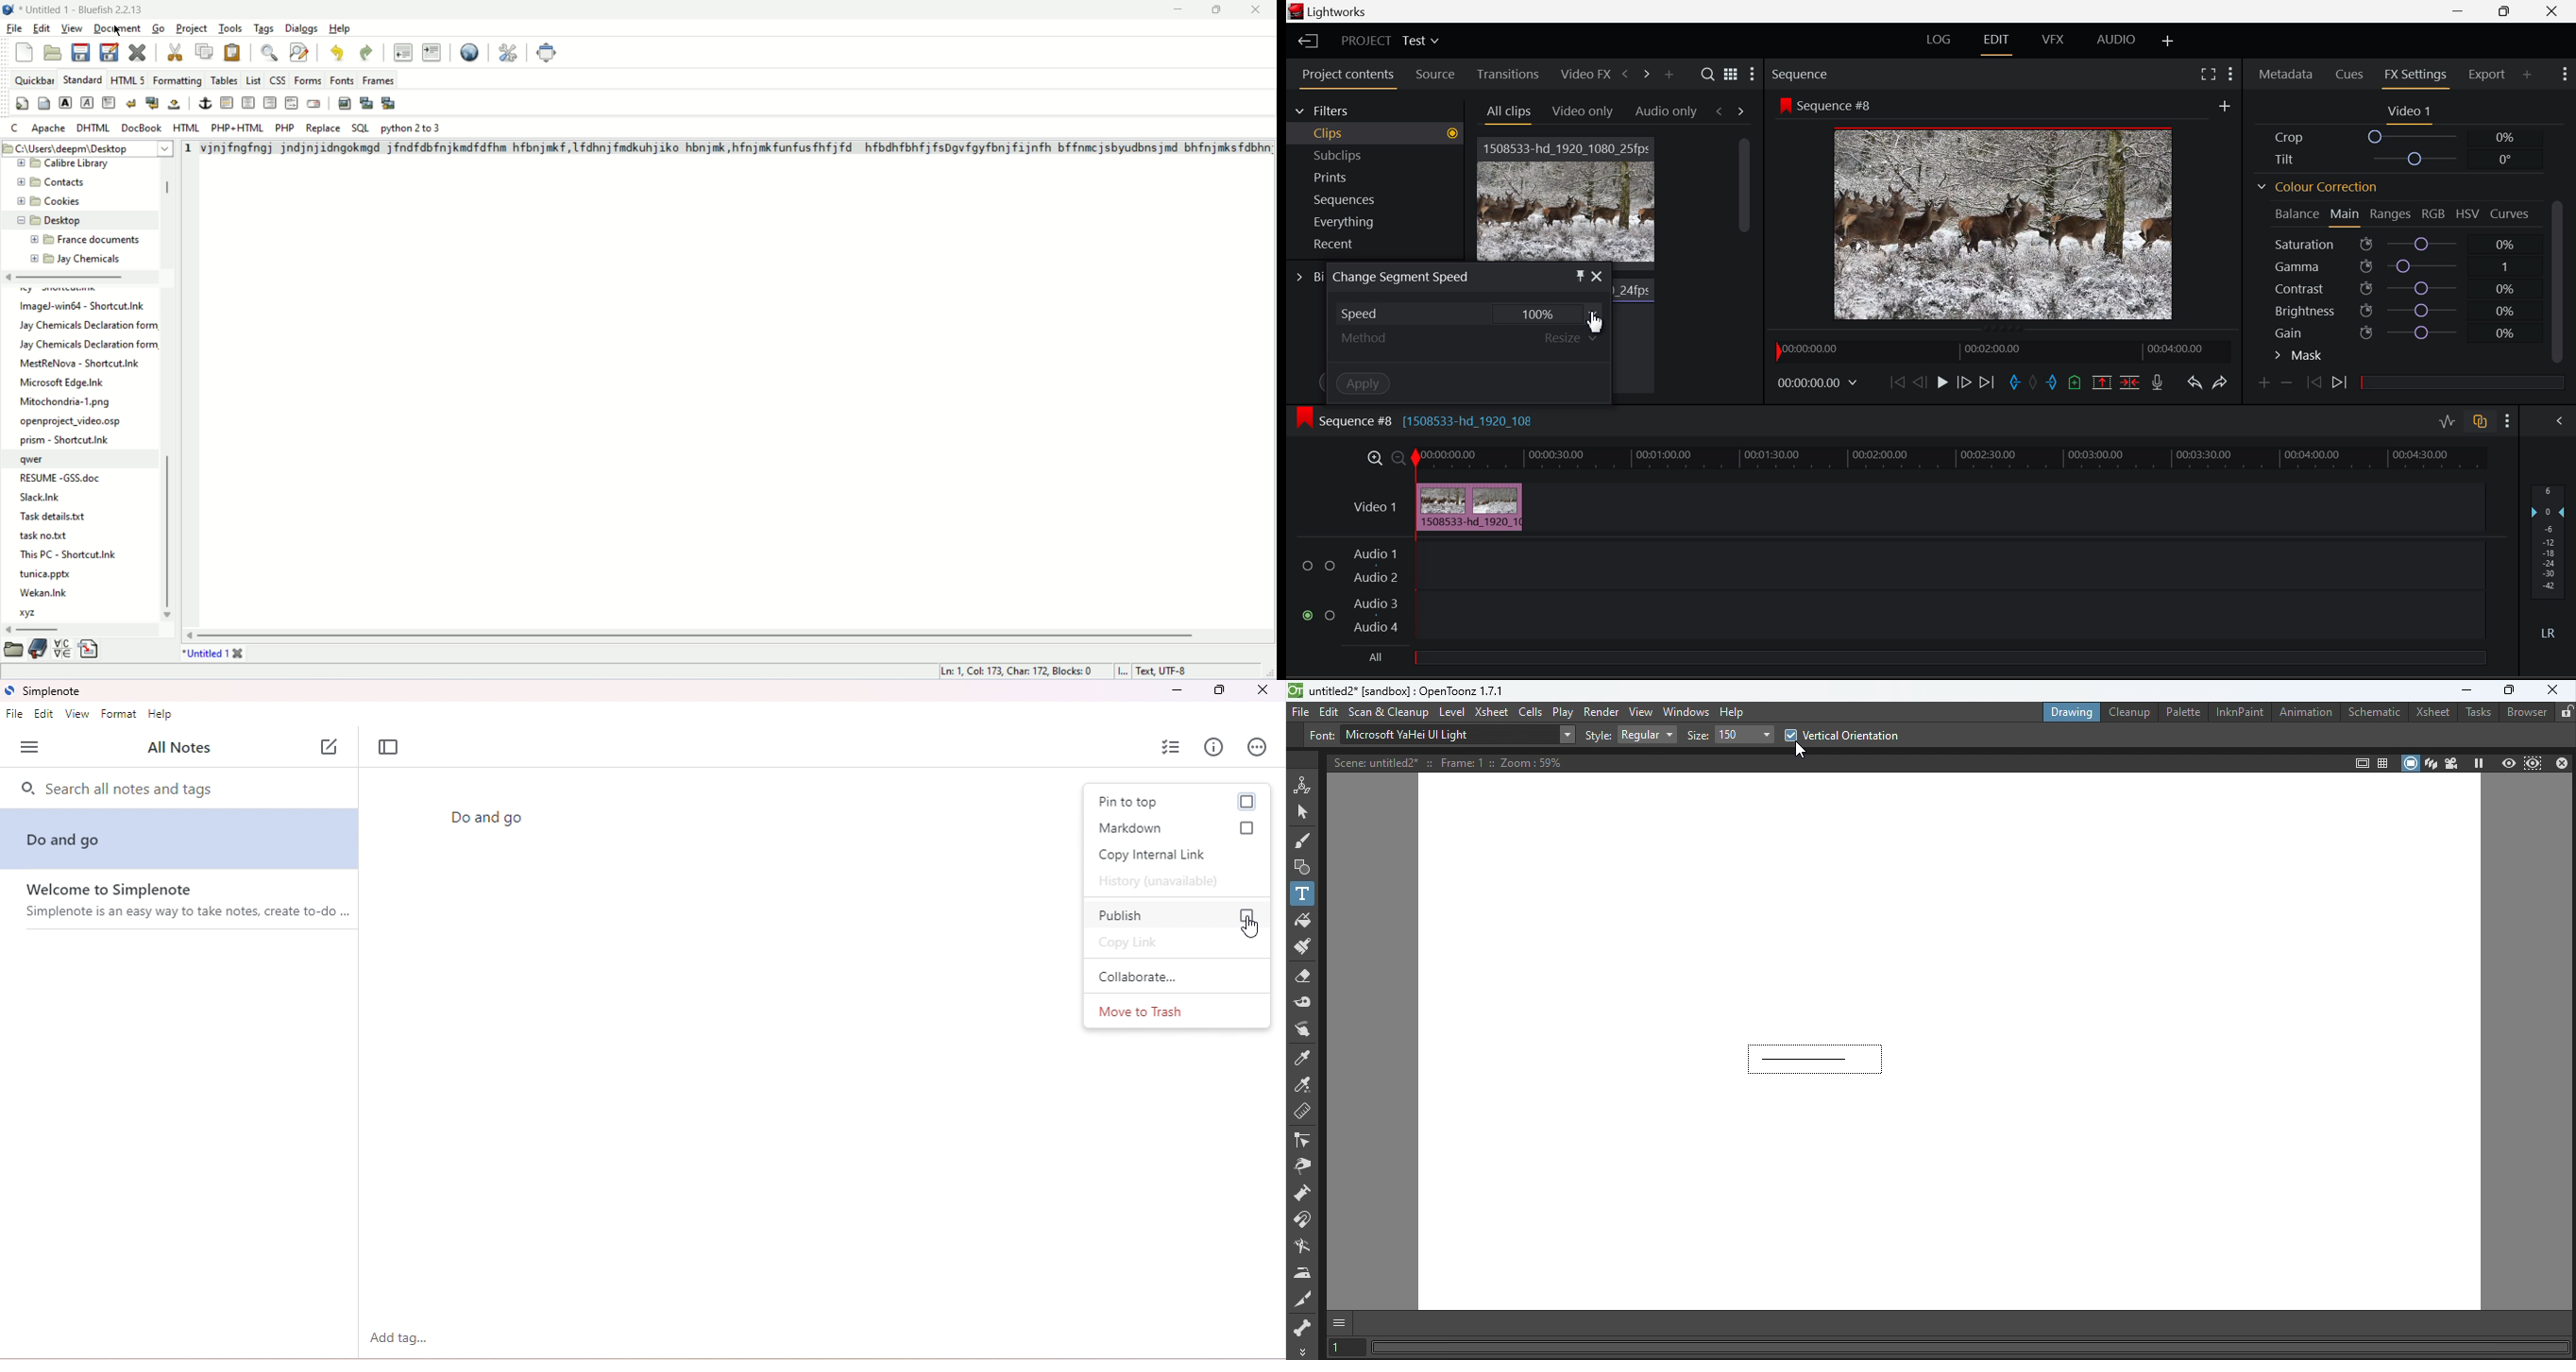 Image resolution: width=2576 pixels, height=1372 pixels. What do you see at coordinates (1301, 1325) in the screenshot?
I see `Skeleton` at bounding box center [1301, 1325].